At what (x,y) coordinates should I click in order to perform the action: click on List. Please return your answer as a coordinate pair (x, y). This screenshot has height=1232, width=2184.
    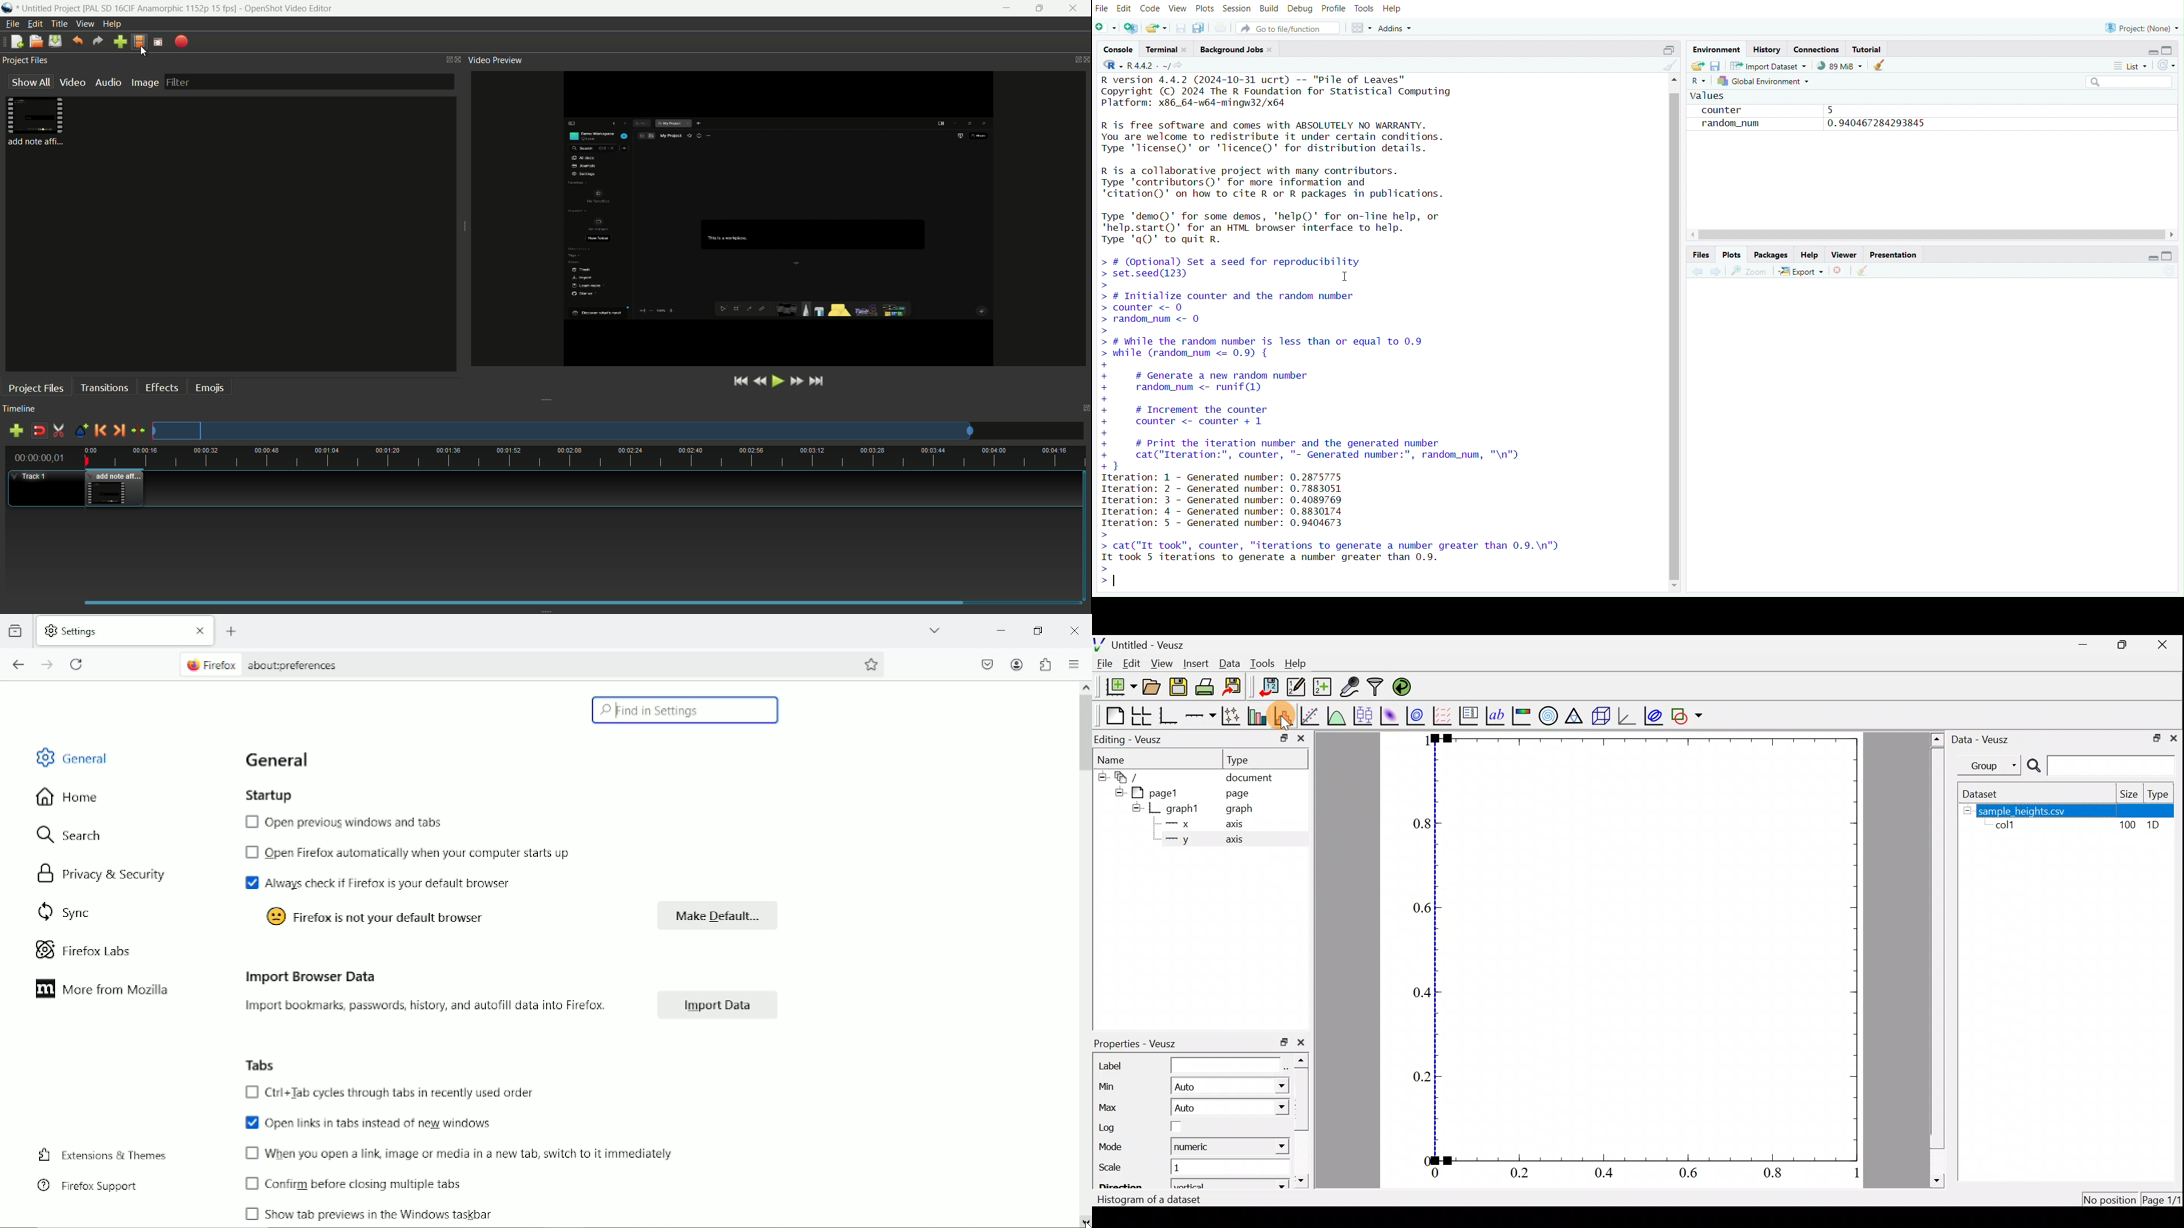
    Looking at the image, I should click on (2131, 65).